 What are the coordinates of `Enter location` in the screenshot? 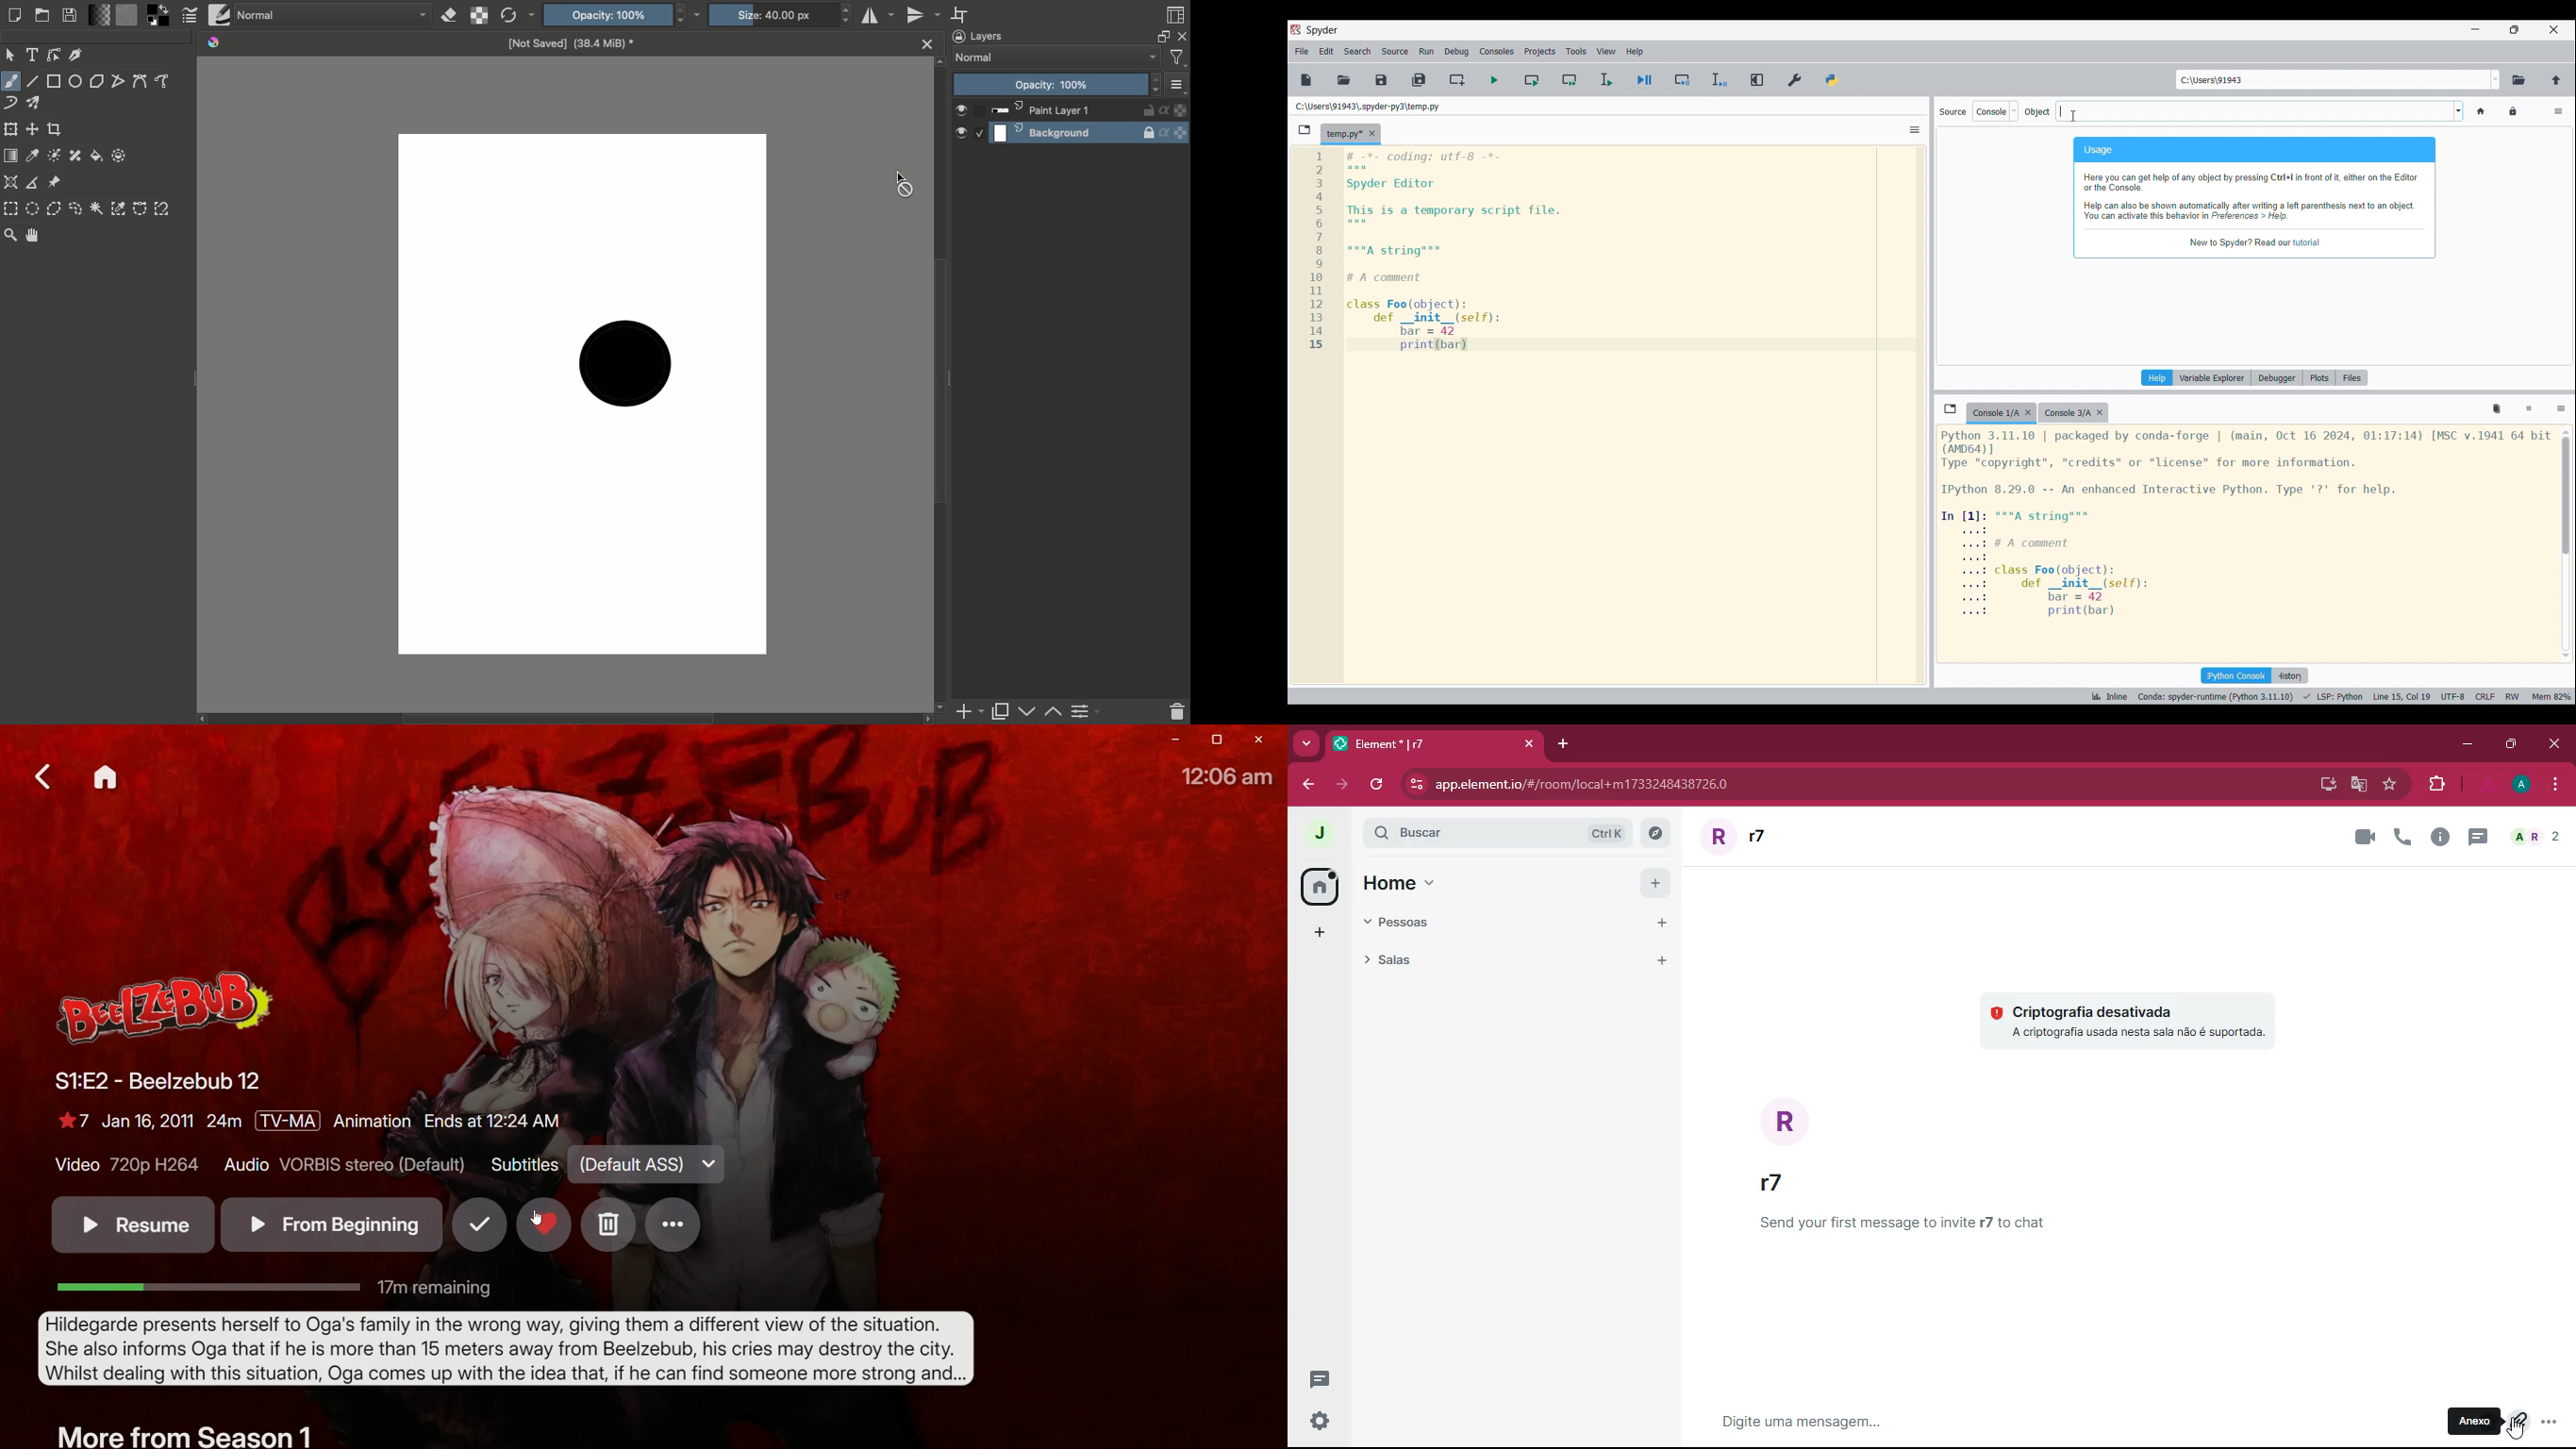 It's located at (2333, 80).